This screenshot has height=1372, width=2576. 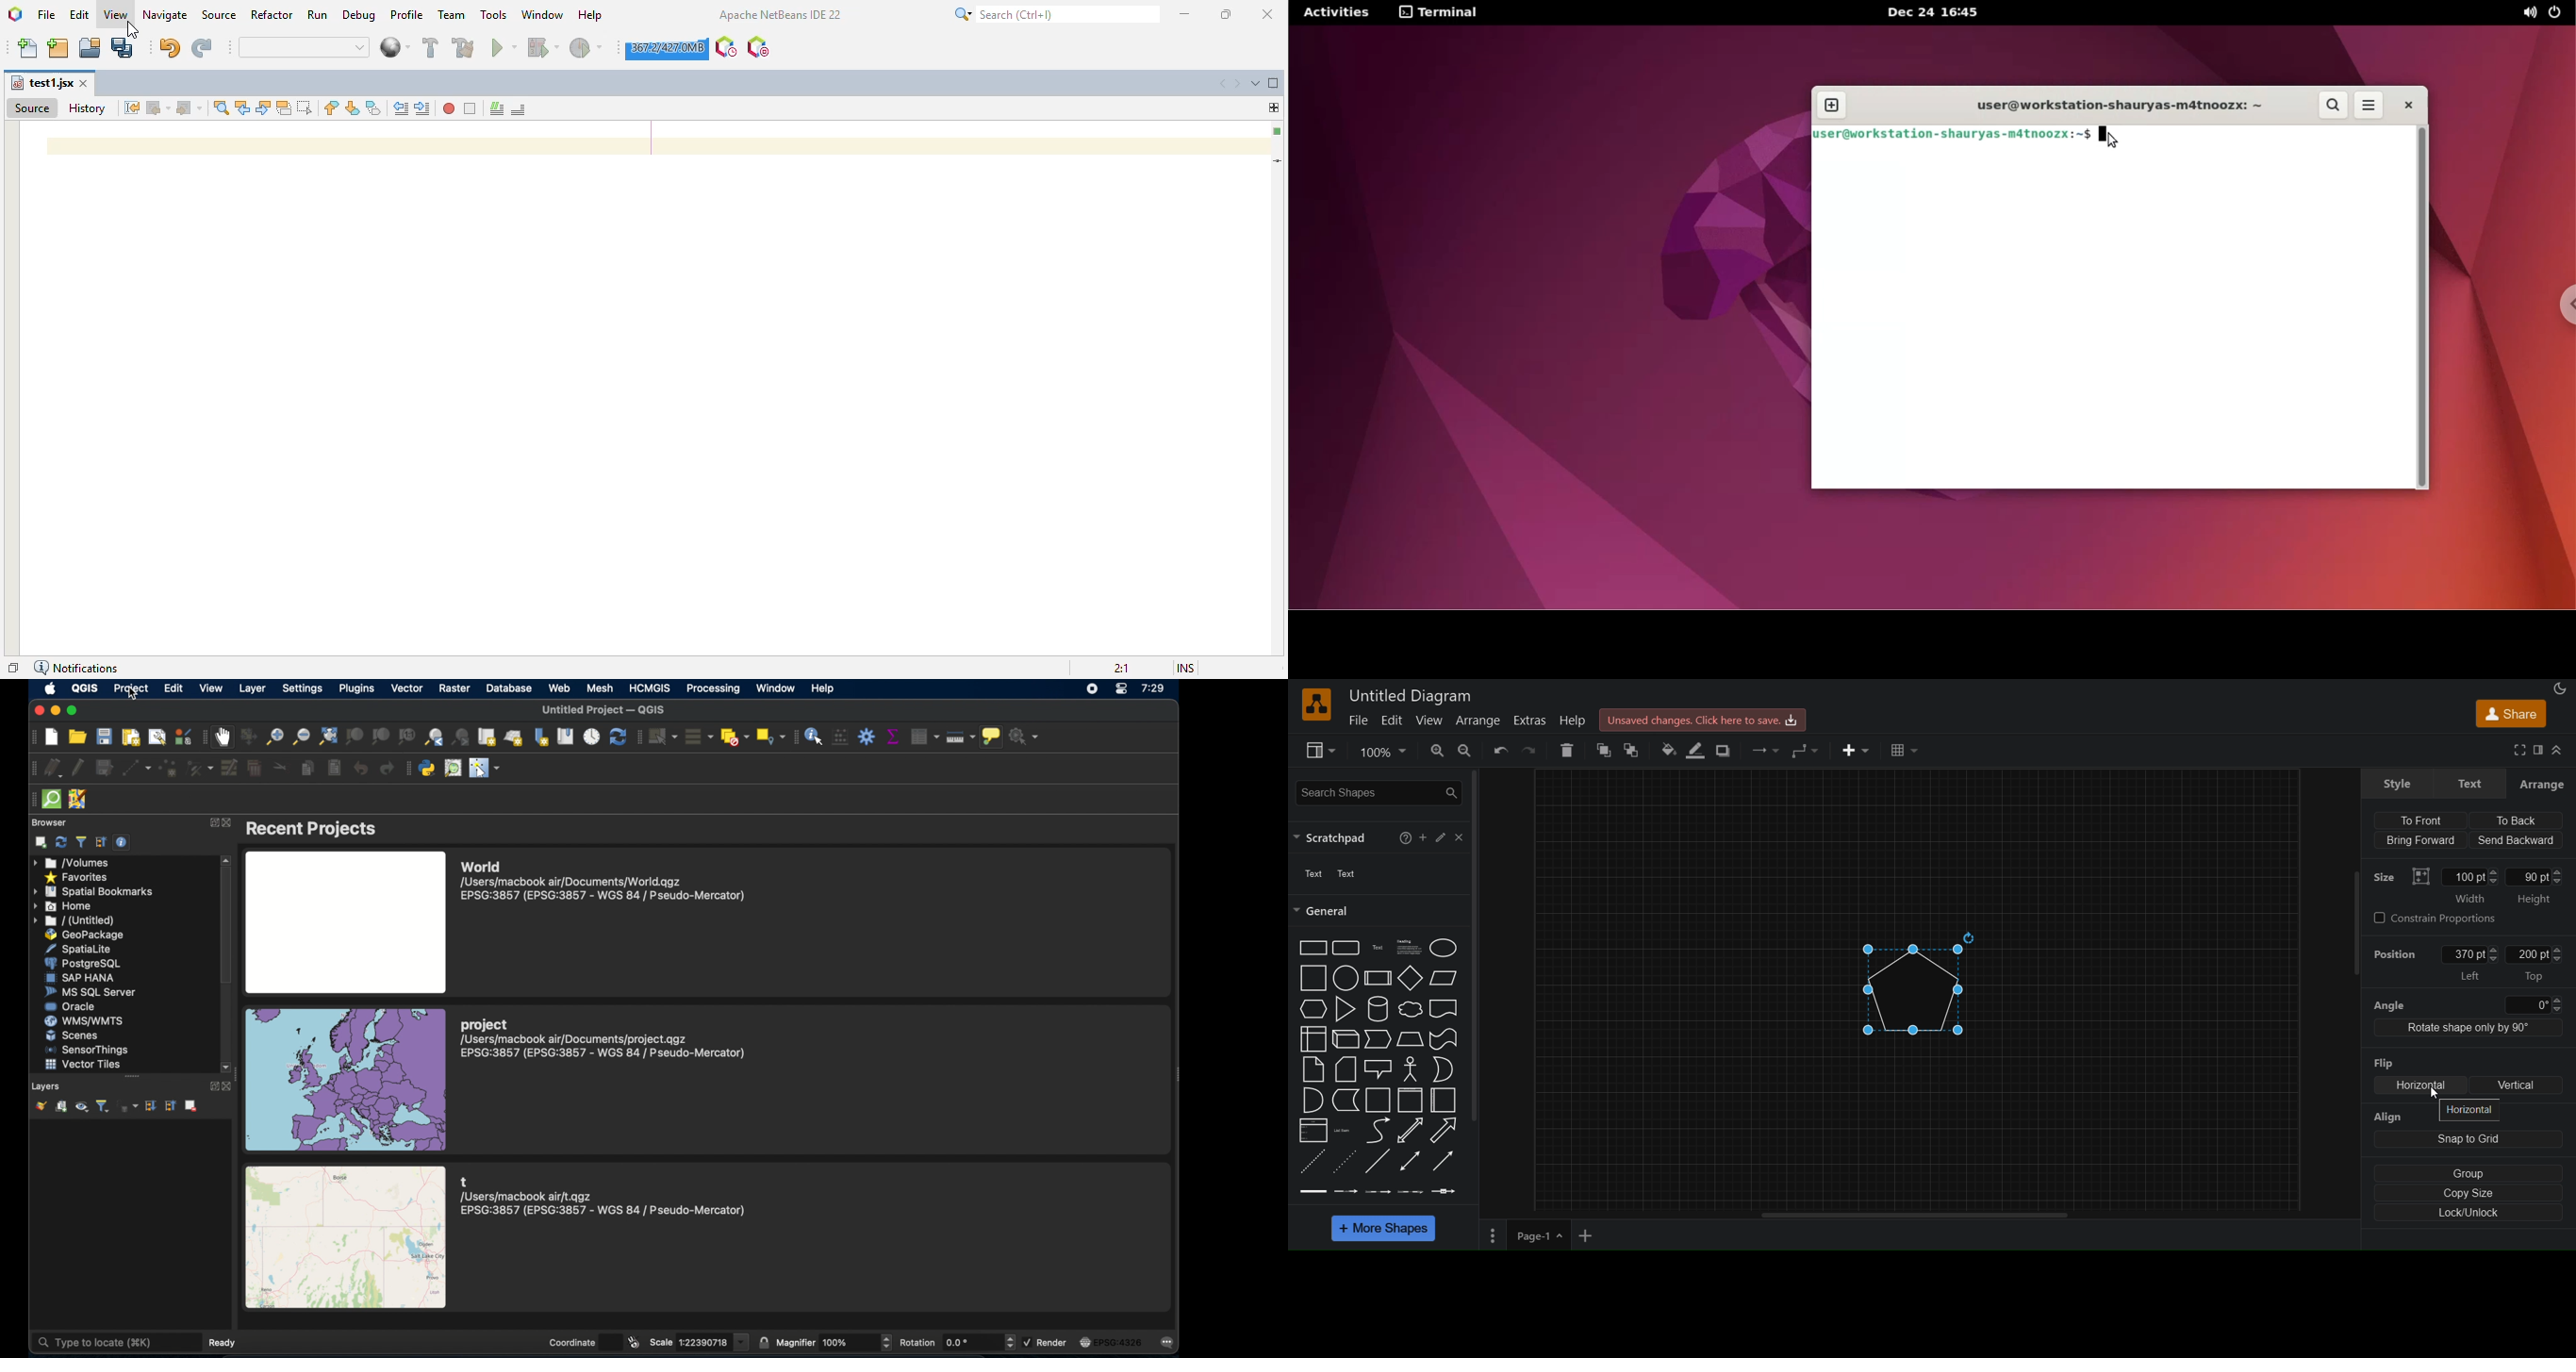 What do you see at coordinates (227, 859) in the screenshot?
I see `scroll up arrow` at bounding box center [227, 859].